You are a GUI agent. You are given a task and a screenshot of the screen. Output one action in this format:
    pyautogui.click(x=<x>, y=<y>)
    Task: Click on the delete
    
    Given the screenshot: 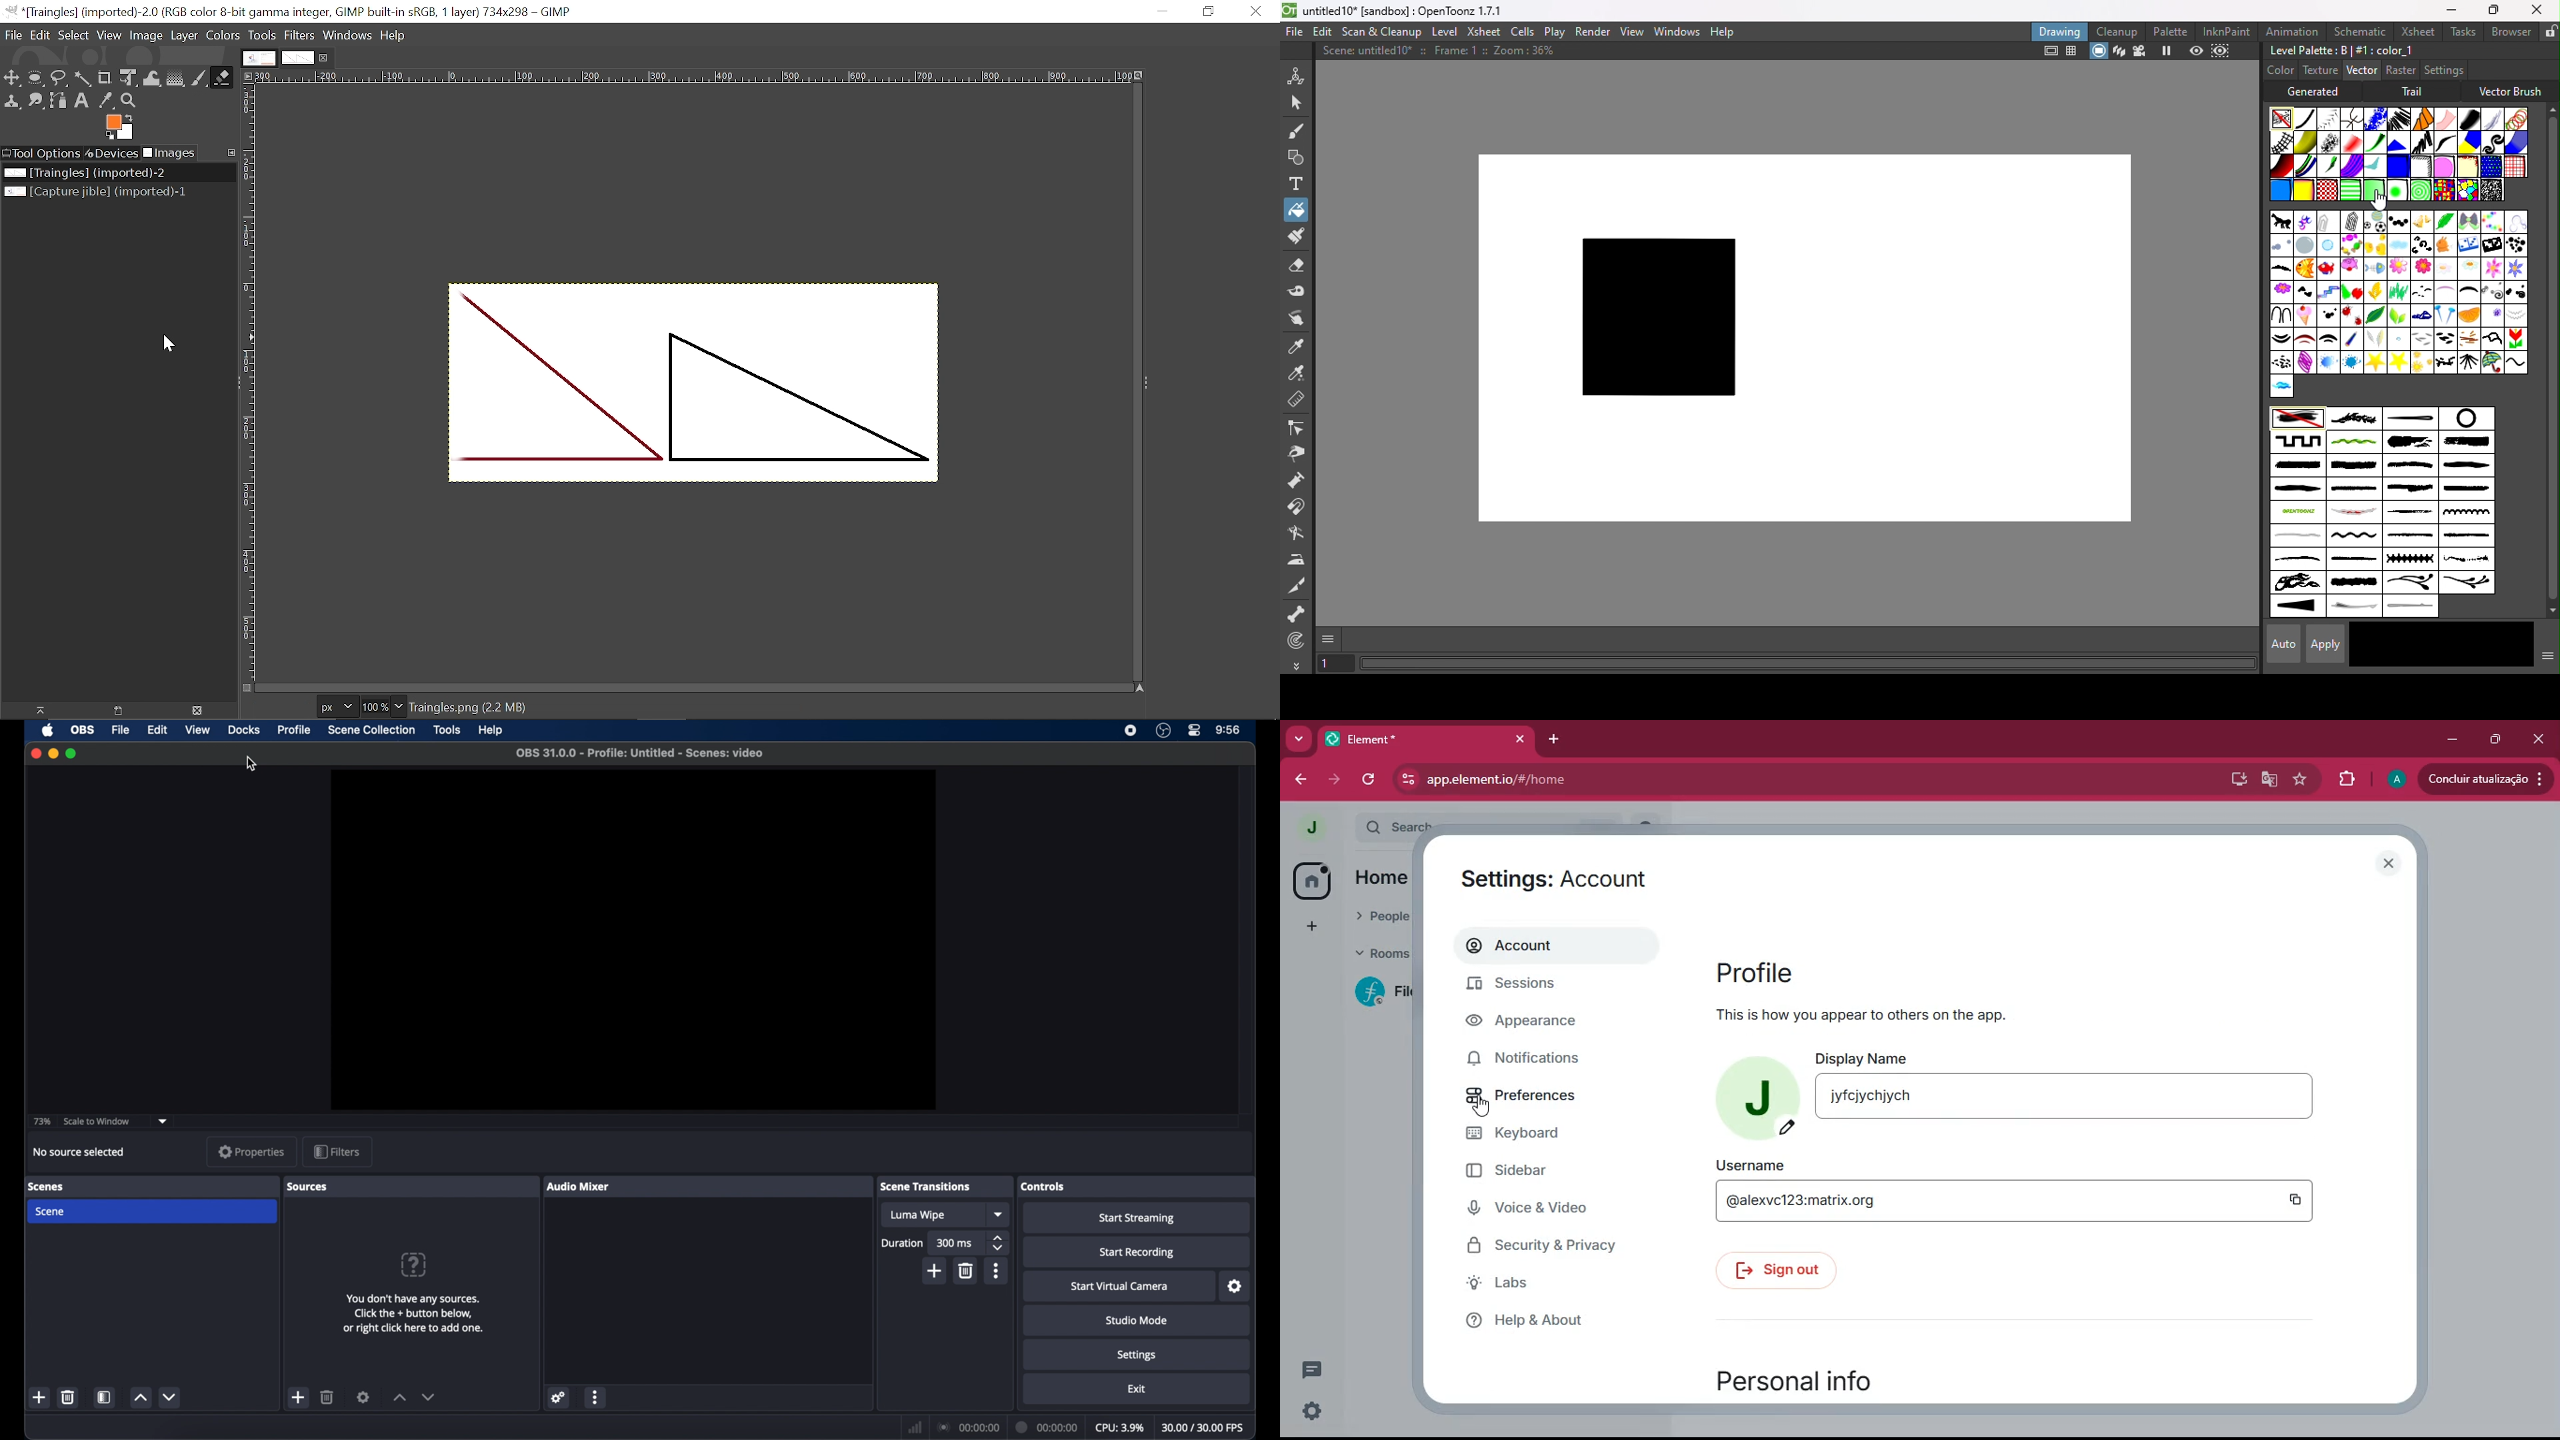 What is the action you would take?
    pyautogui.click(x=965, y=1271)
    